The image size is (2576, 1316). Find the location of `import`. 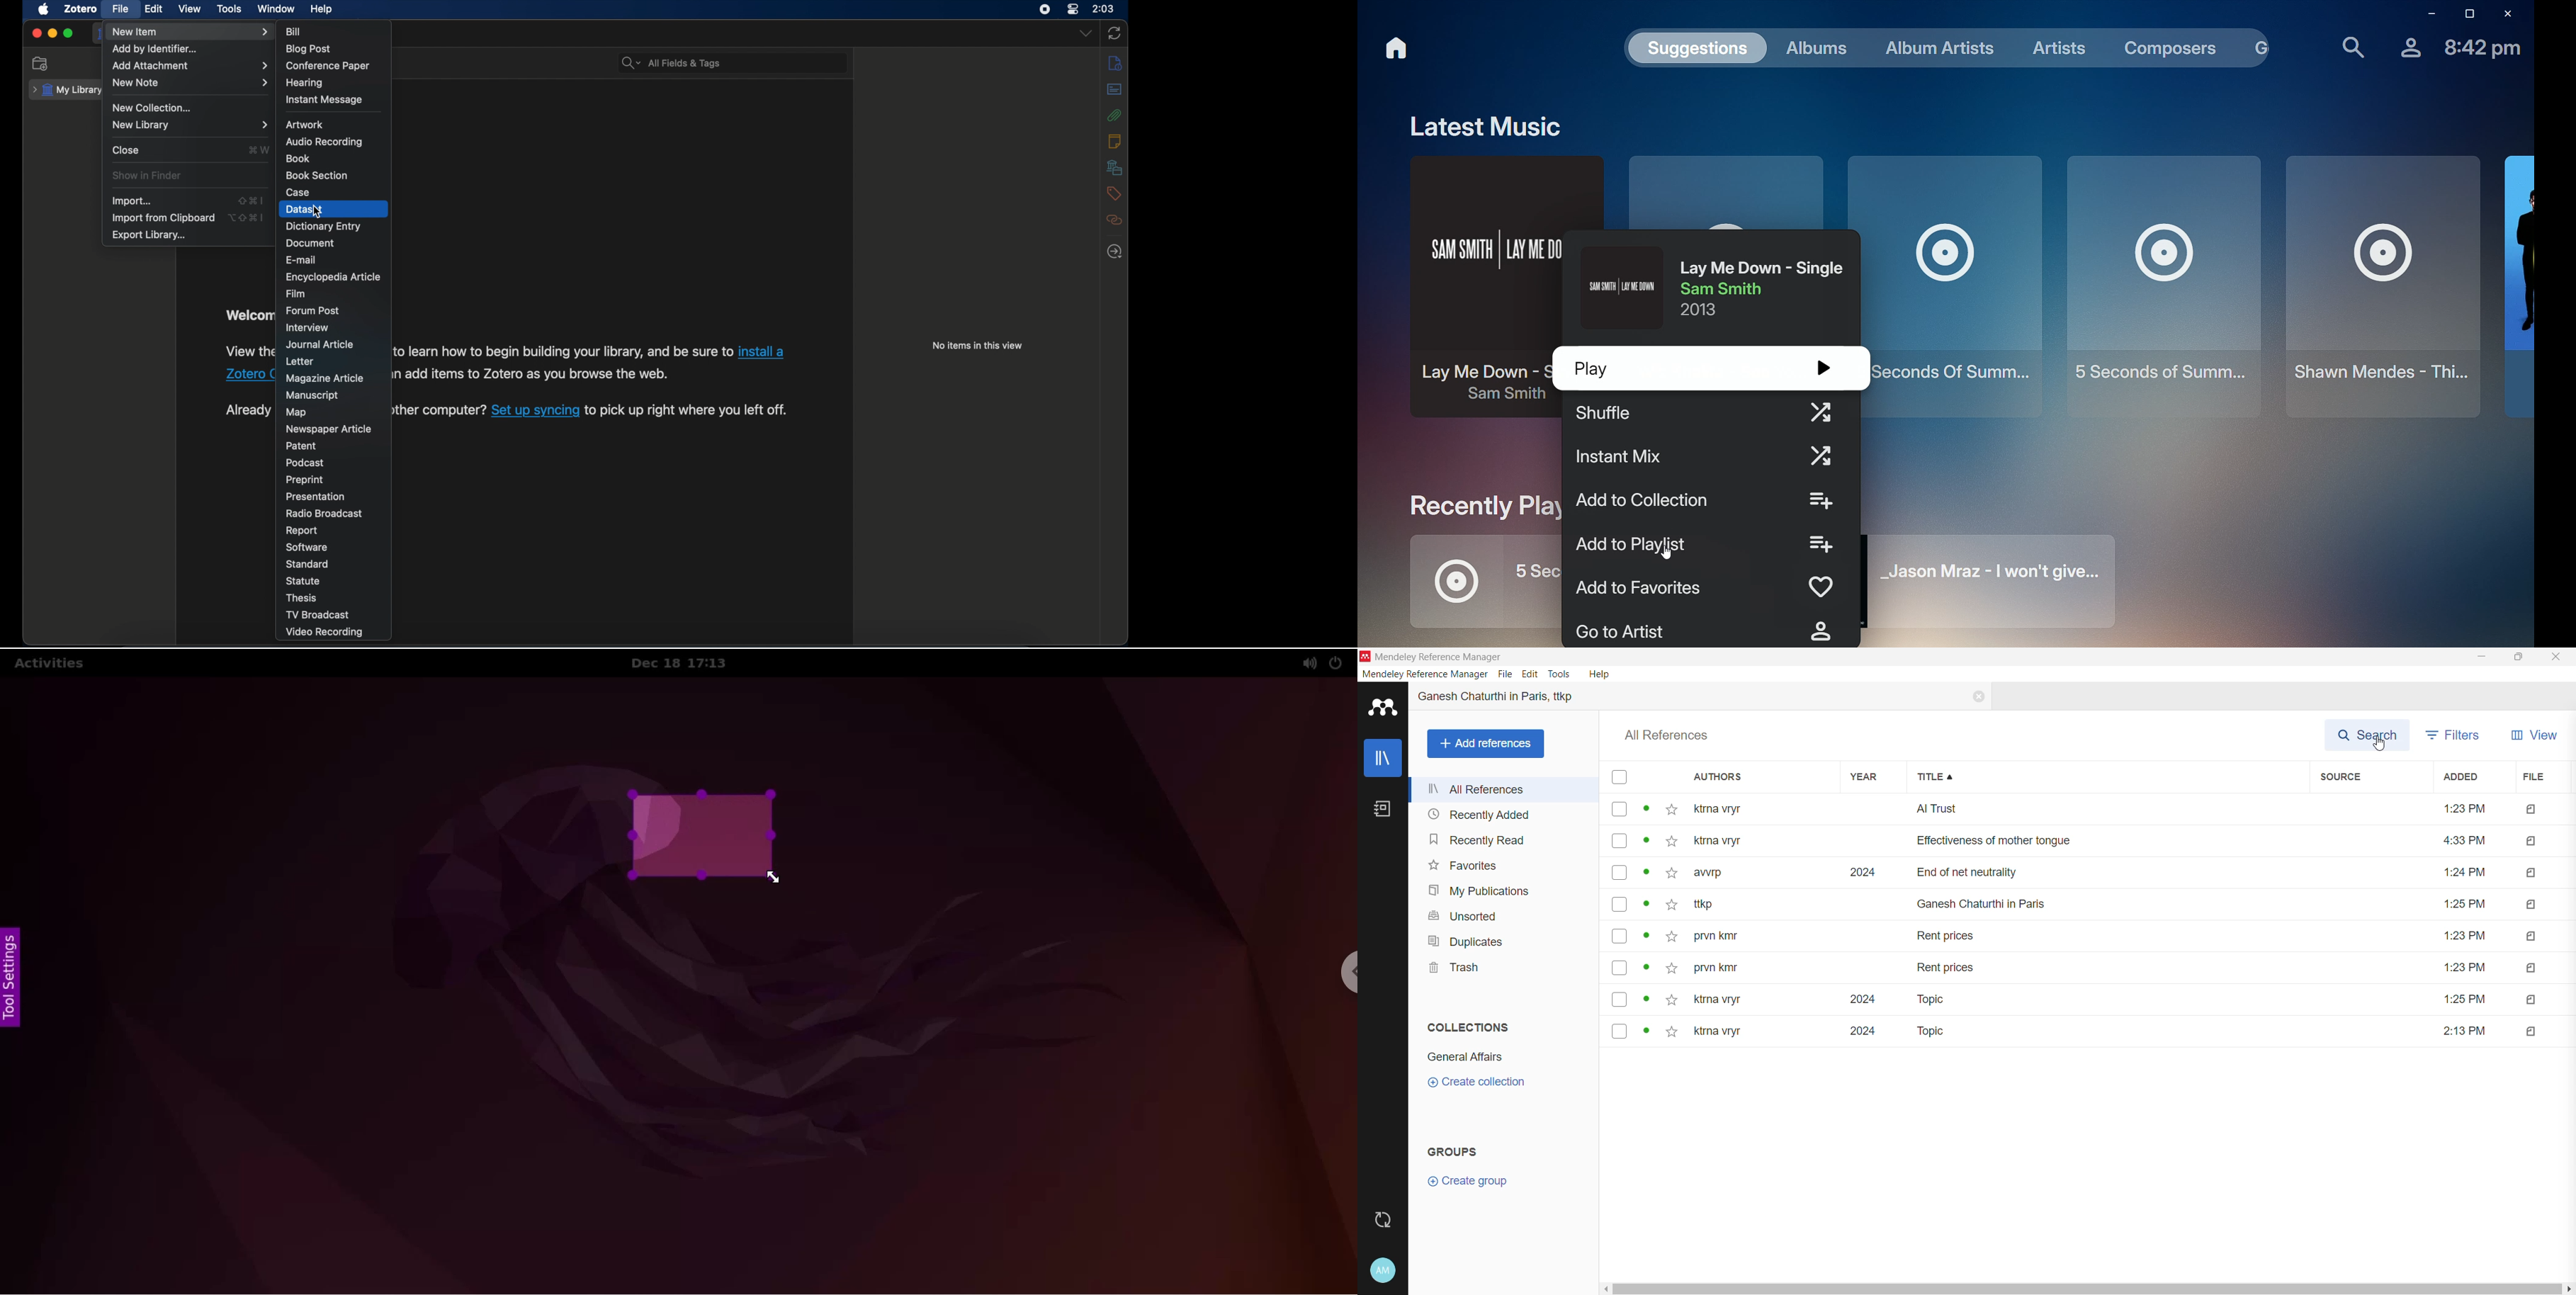

import is located at coordinates (131, 201).